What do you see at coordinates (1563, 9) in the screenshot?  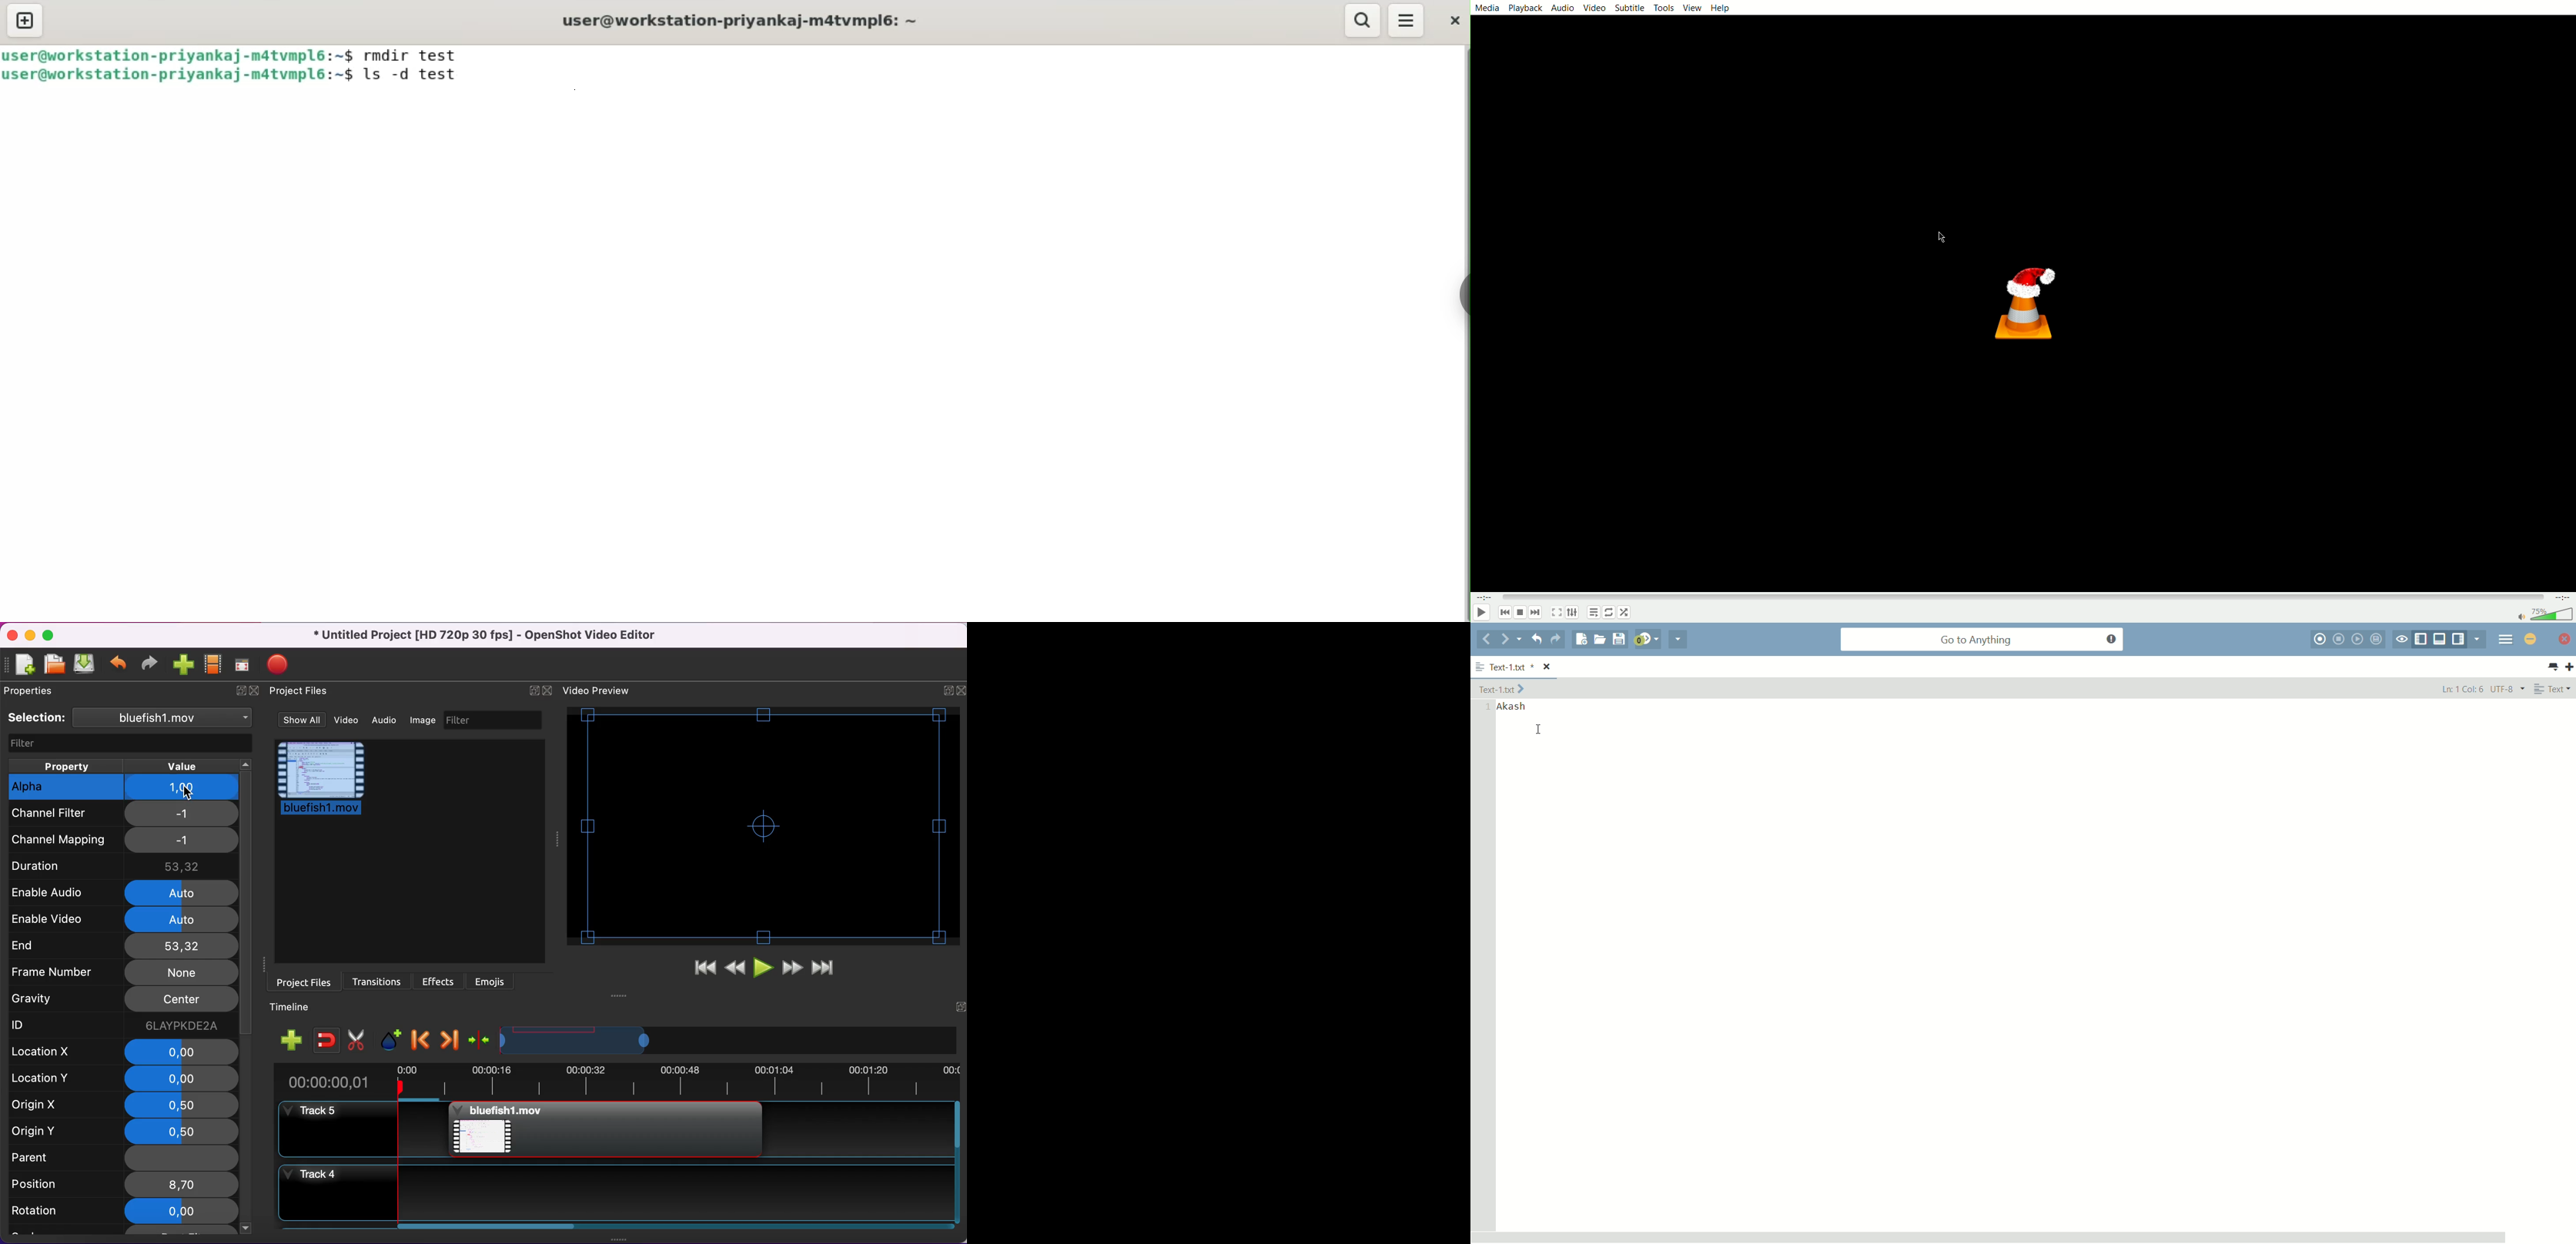 I see `audio` at bounding box center [1563, 9].